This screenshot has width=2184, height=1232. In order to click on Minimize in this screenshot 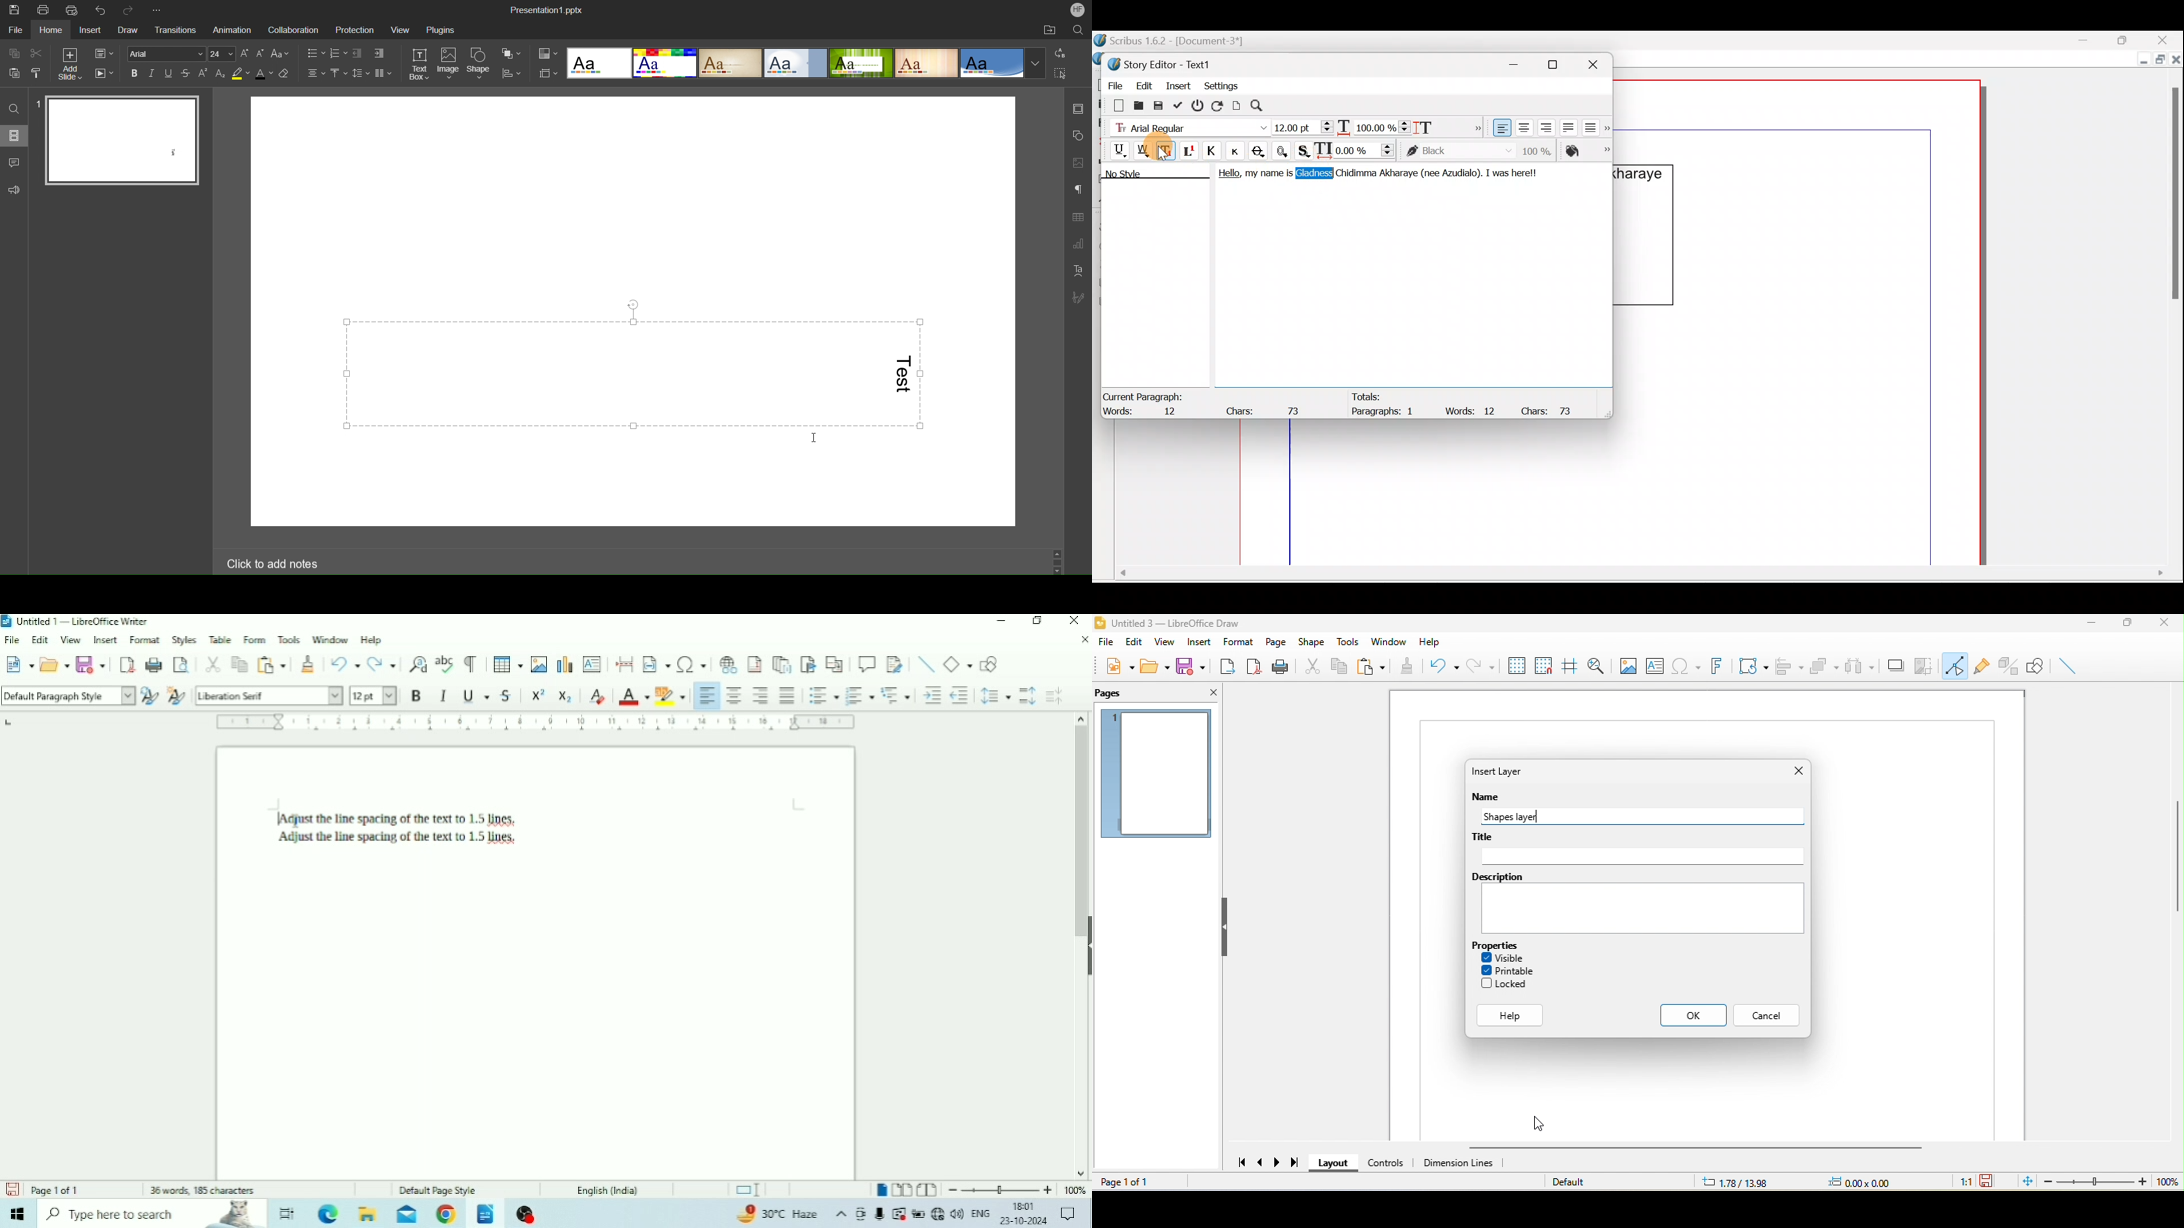, I will do `click(2092, 40)`.